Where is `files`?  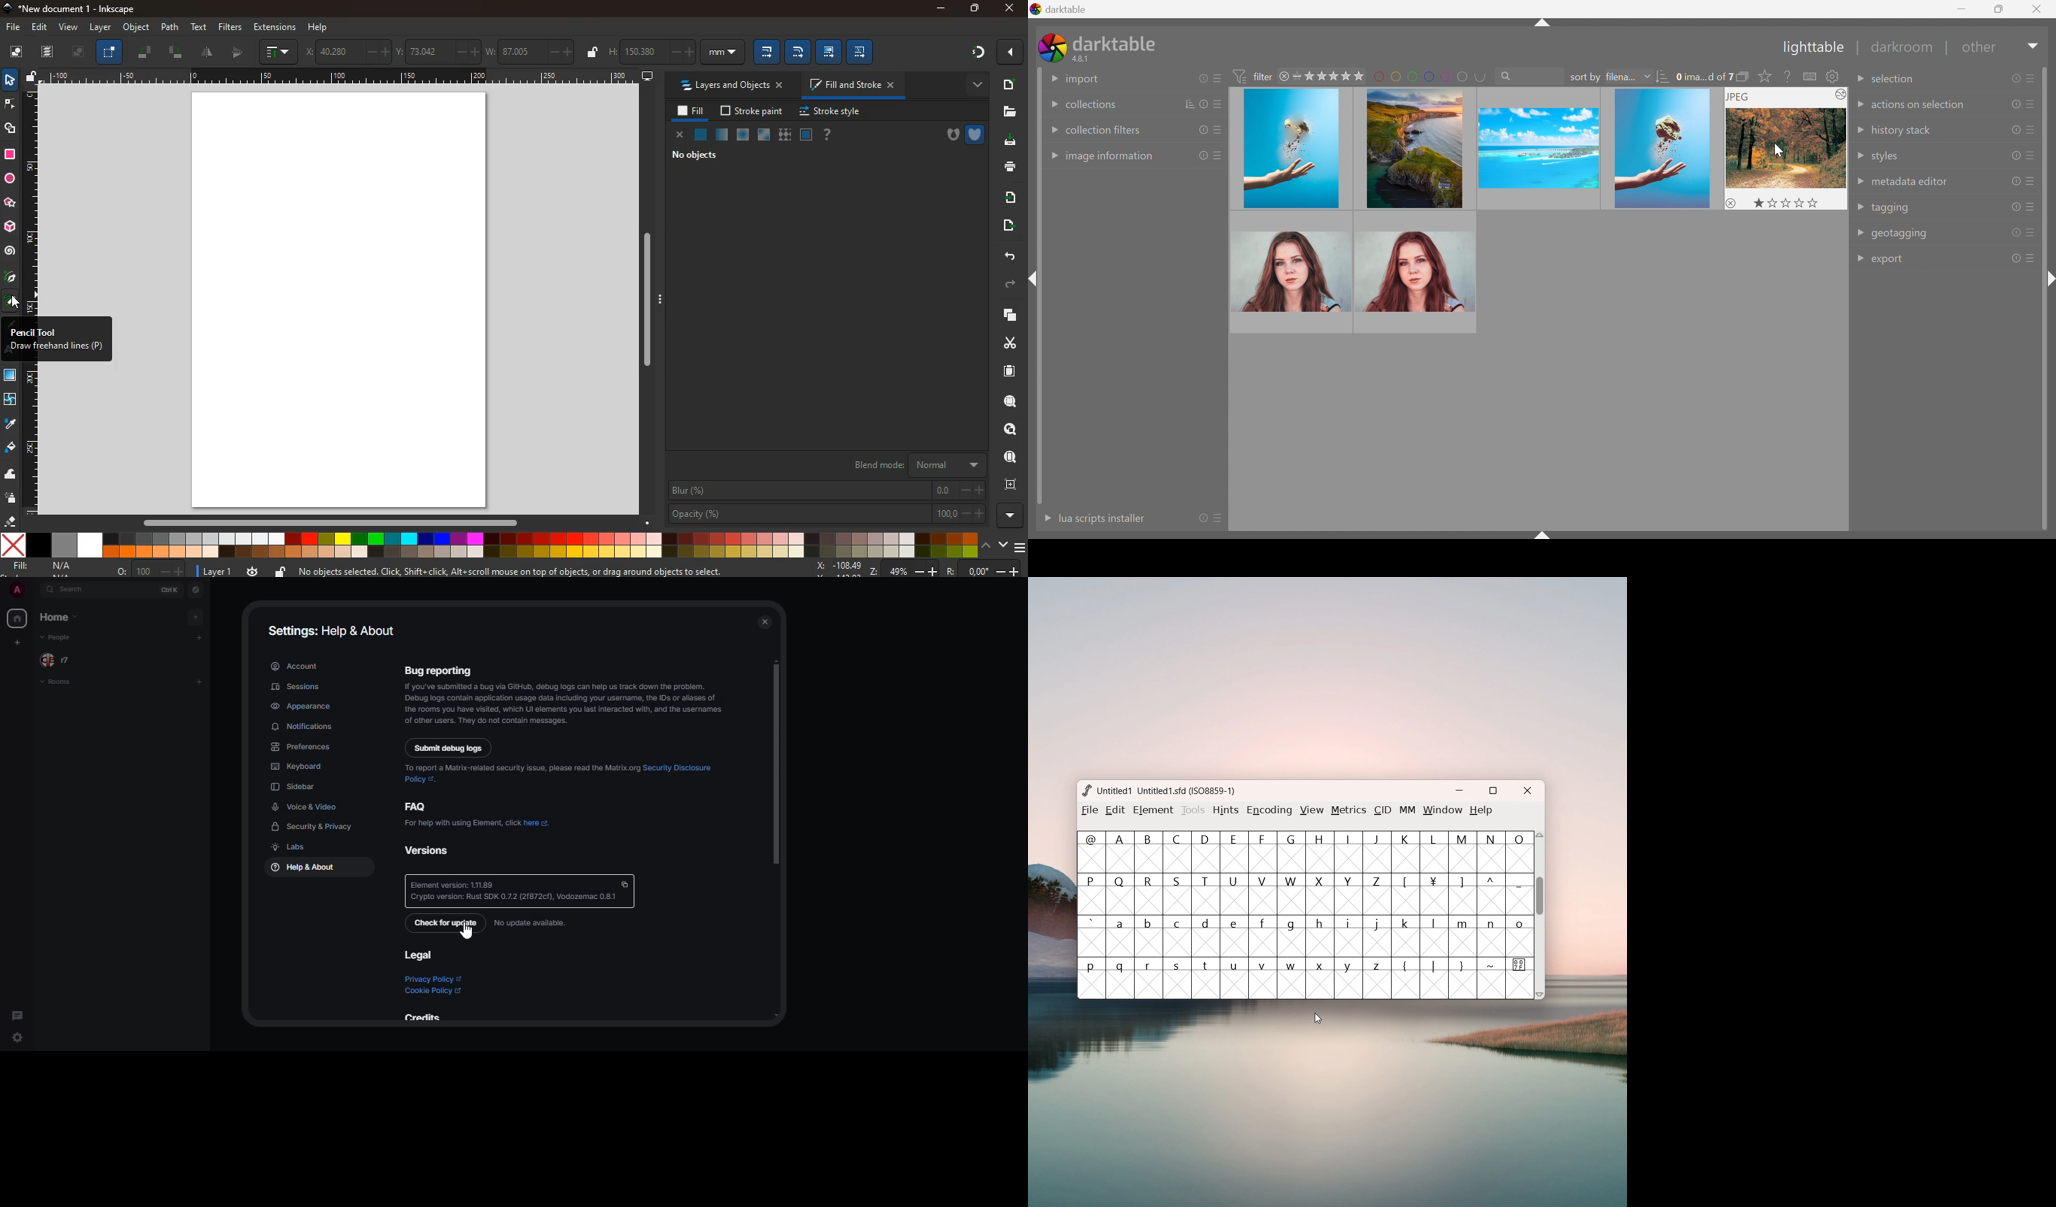 files is located at coordinates (1007, 111).